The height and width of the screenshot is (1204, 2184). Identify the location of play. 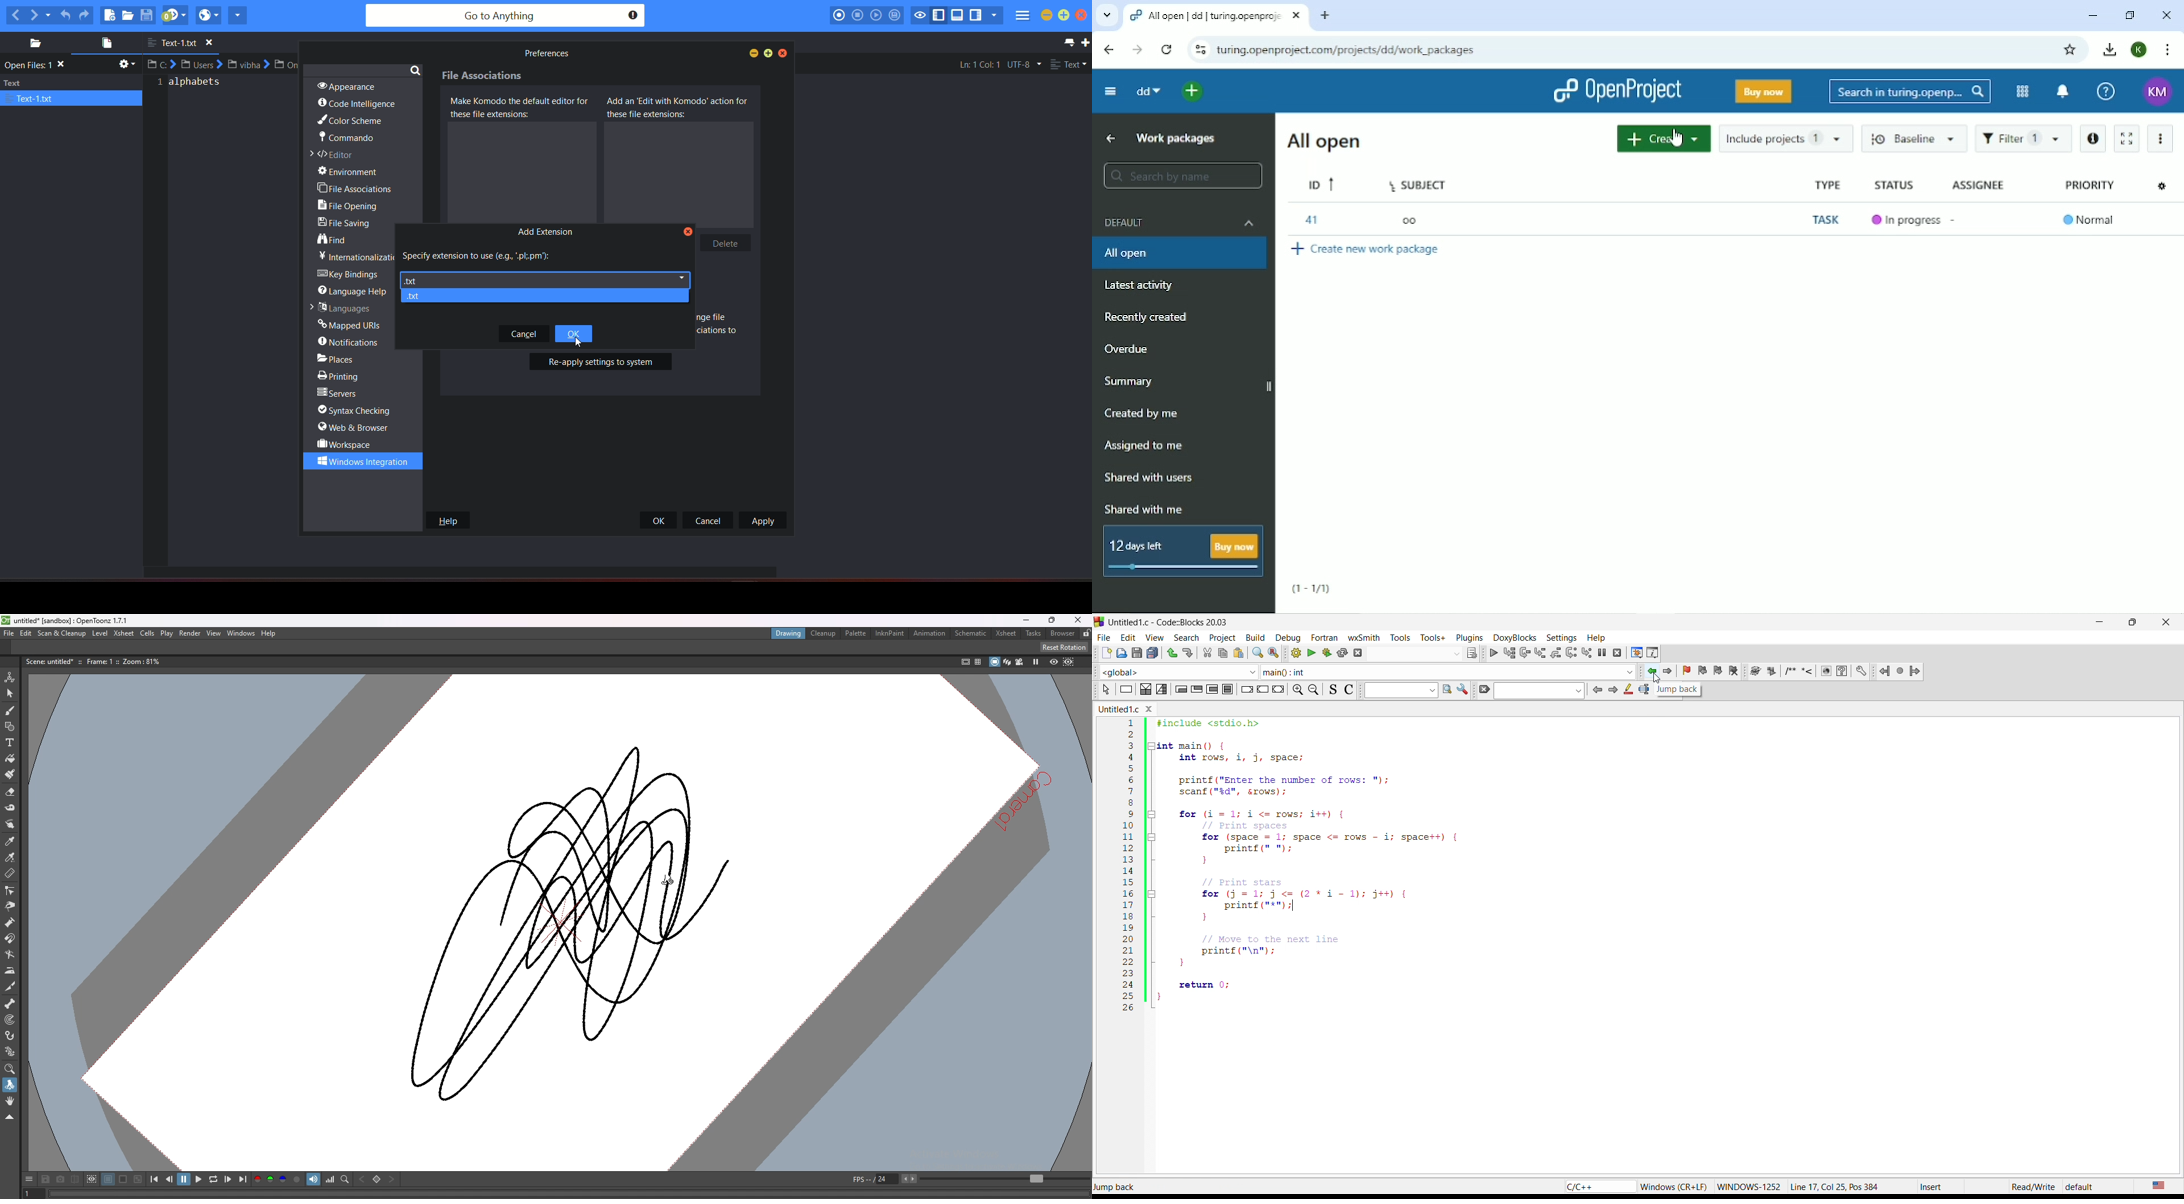
(167, 633).